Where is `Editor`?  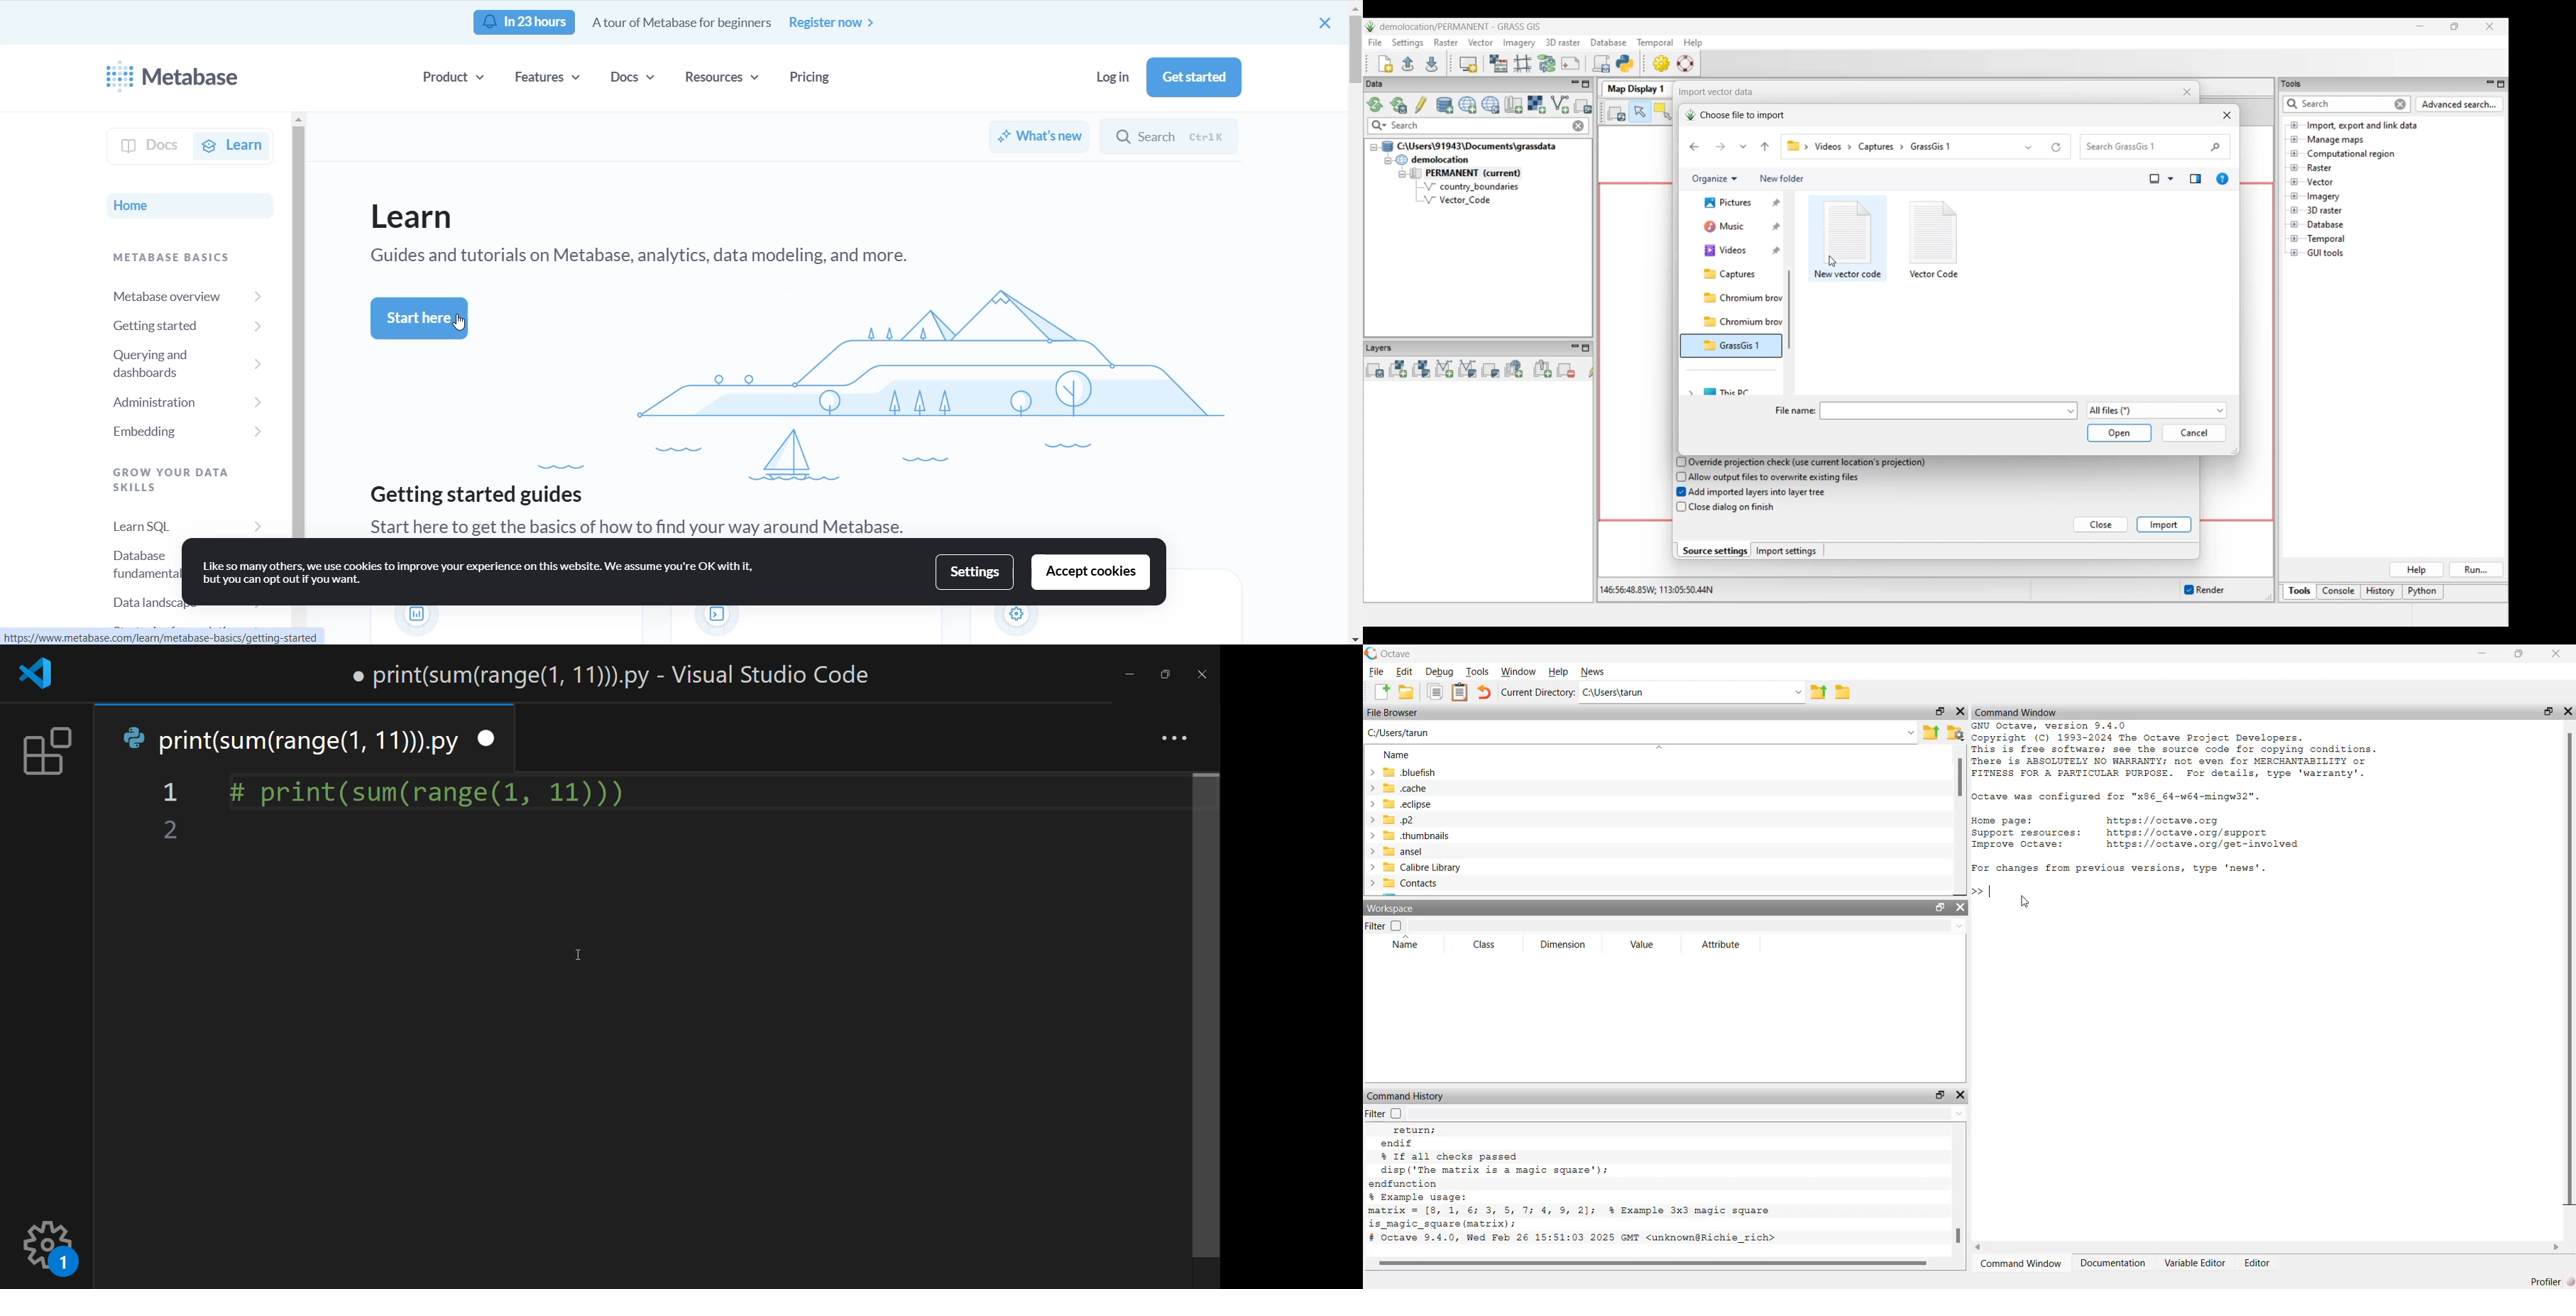 Editor is located at coordinates (2258, 1262).